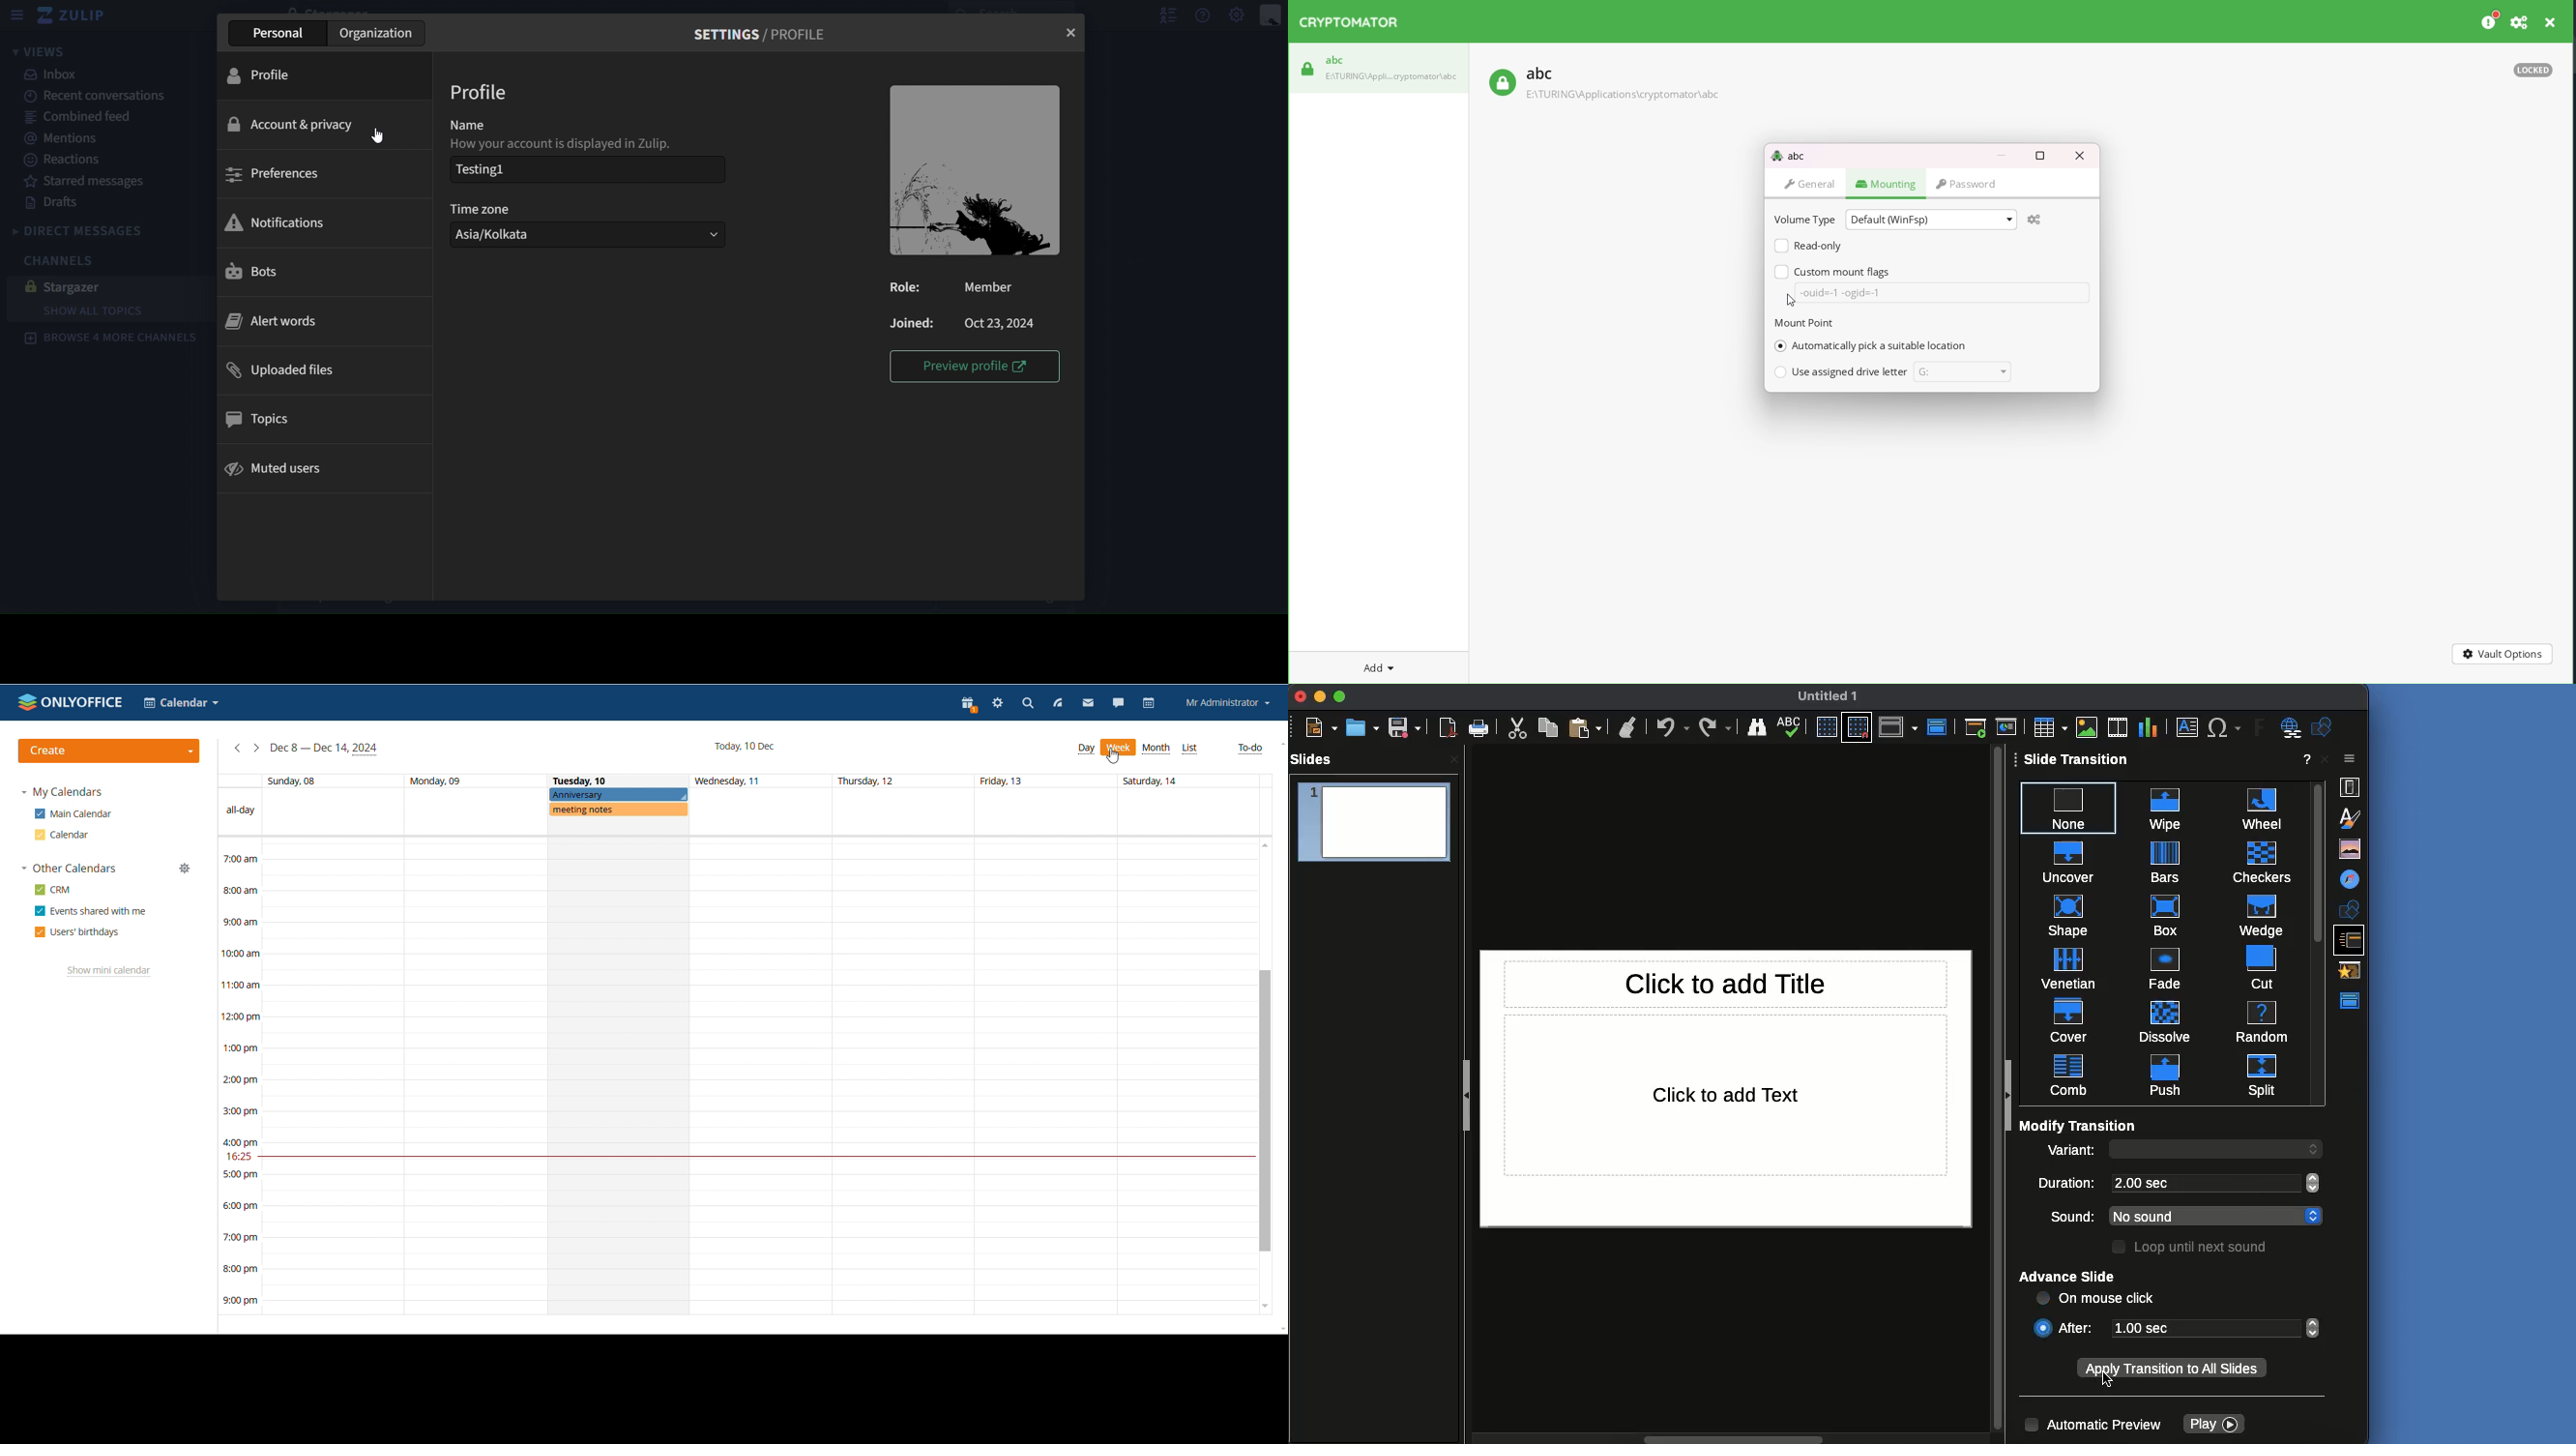 This screenshot has height=1456, width=2576. Describe the element at coordinates (2163, 806) in the screenshot. I see `wipe` at that location.